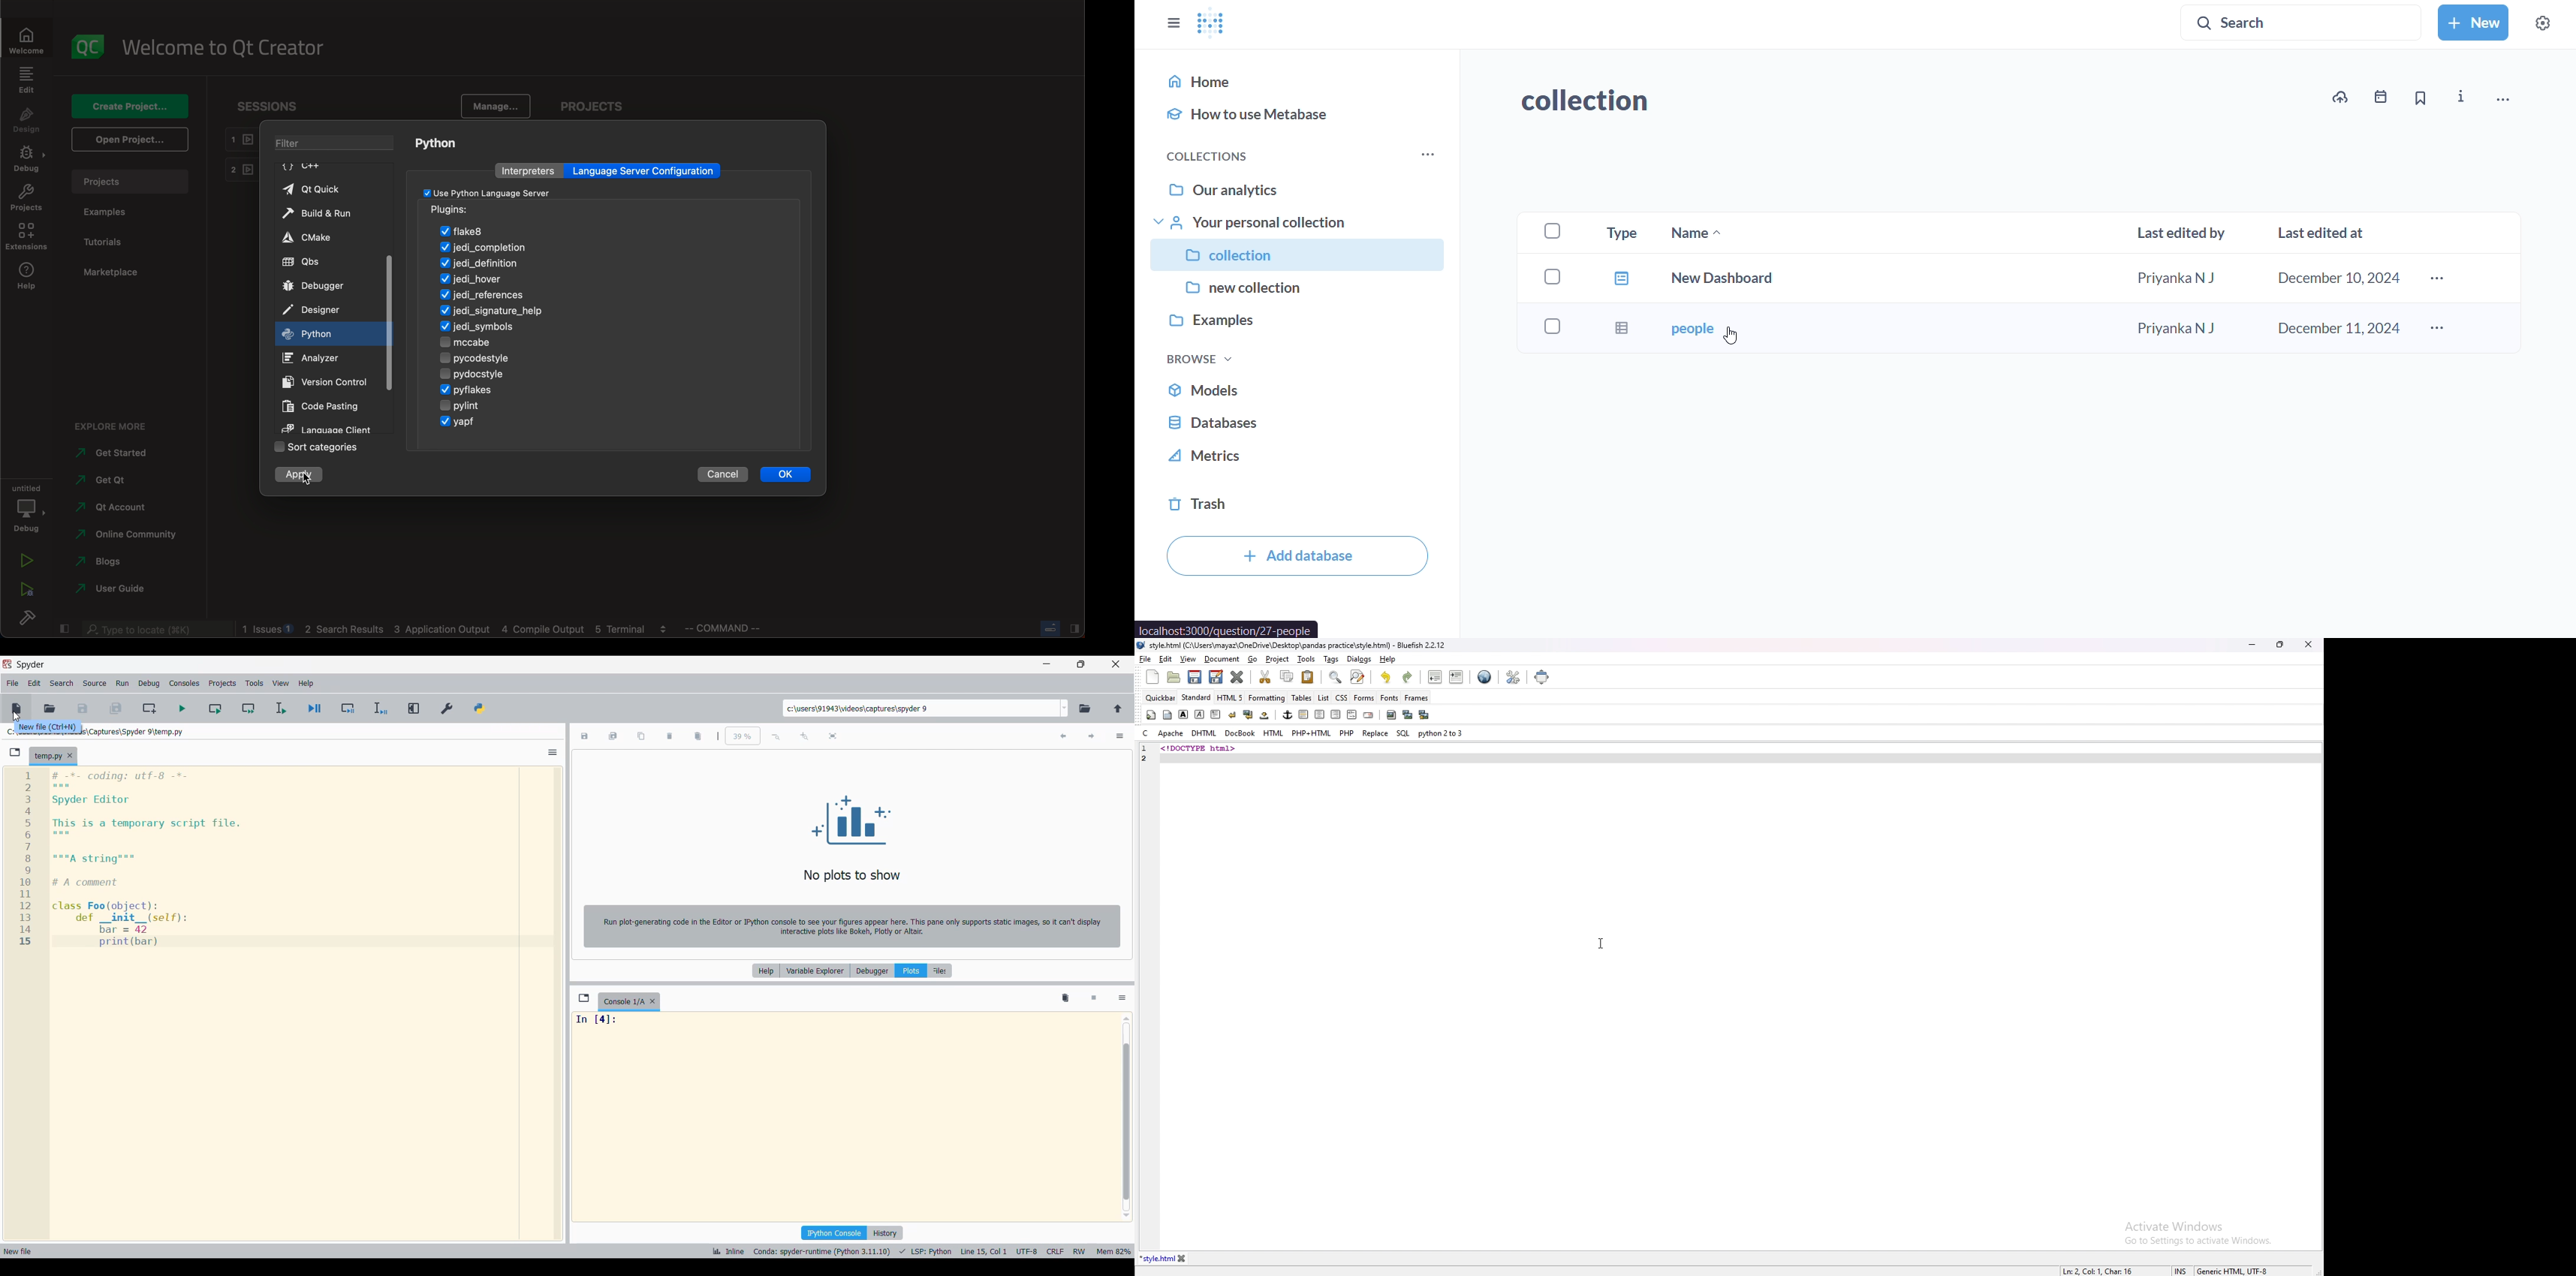 This screenshot has width=2576, height=1288. Describe the element at coordinates (805, 736) in the screenshot. I see `Zoom in` at that location.